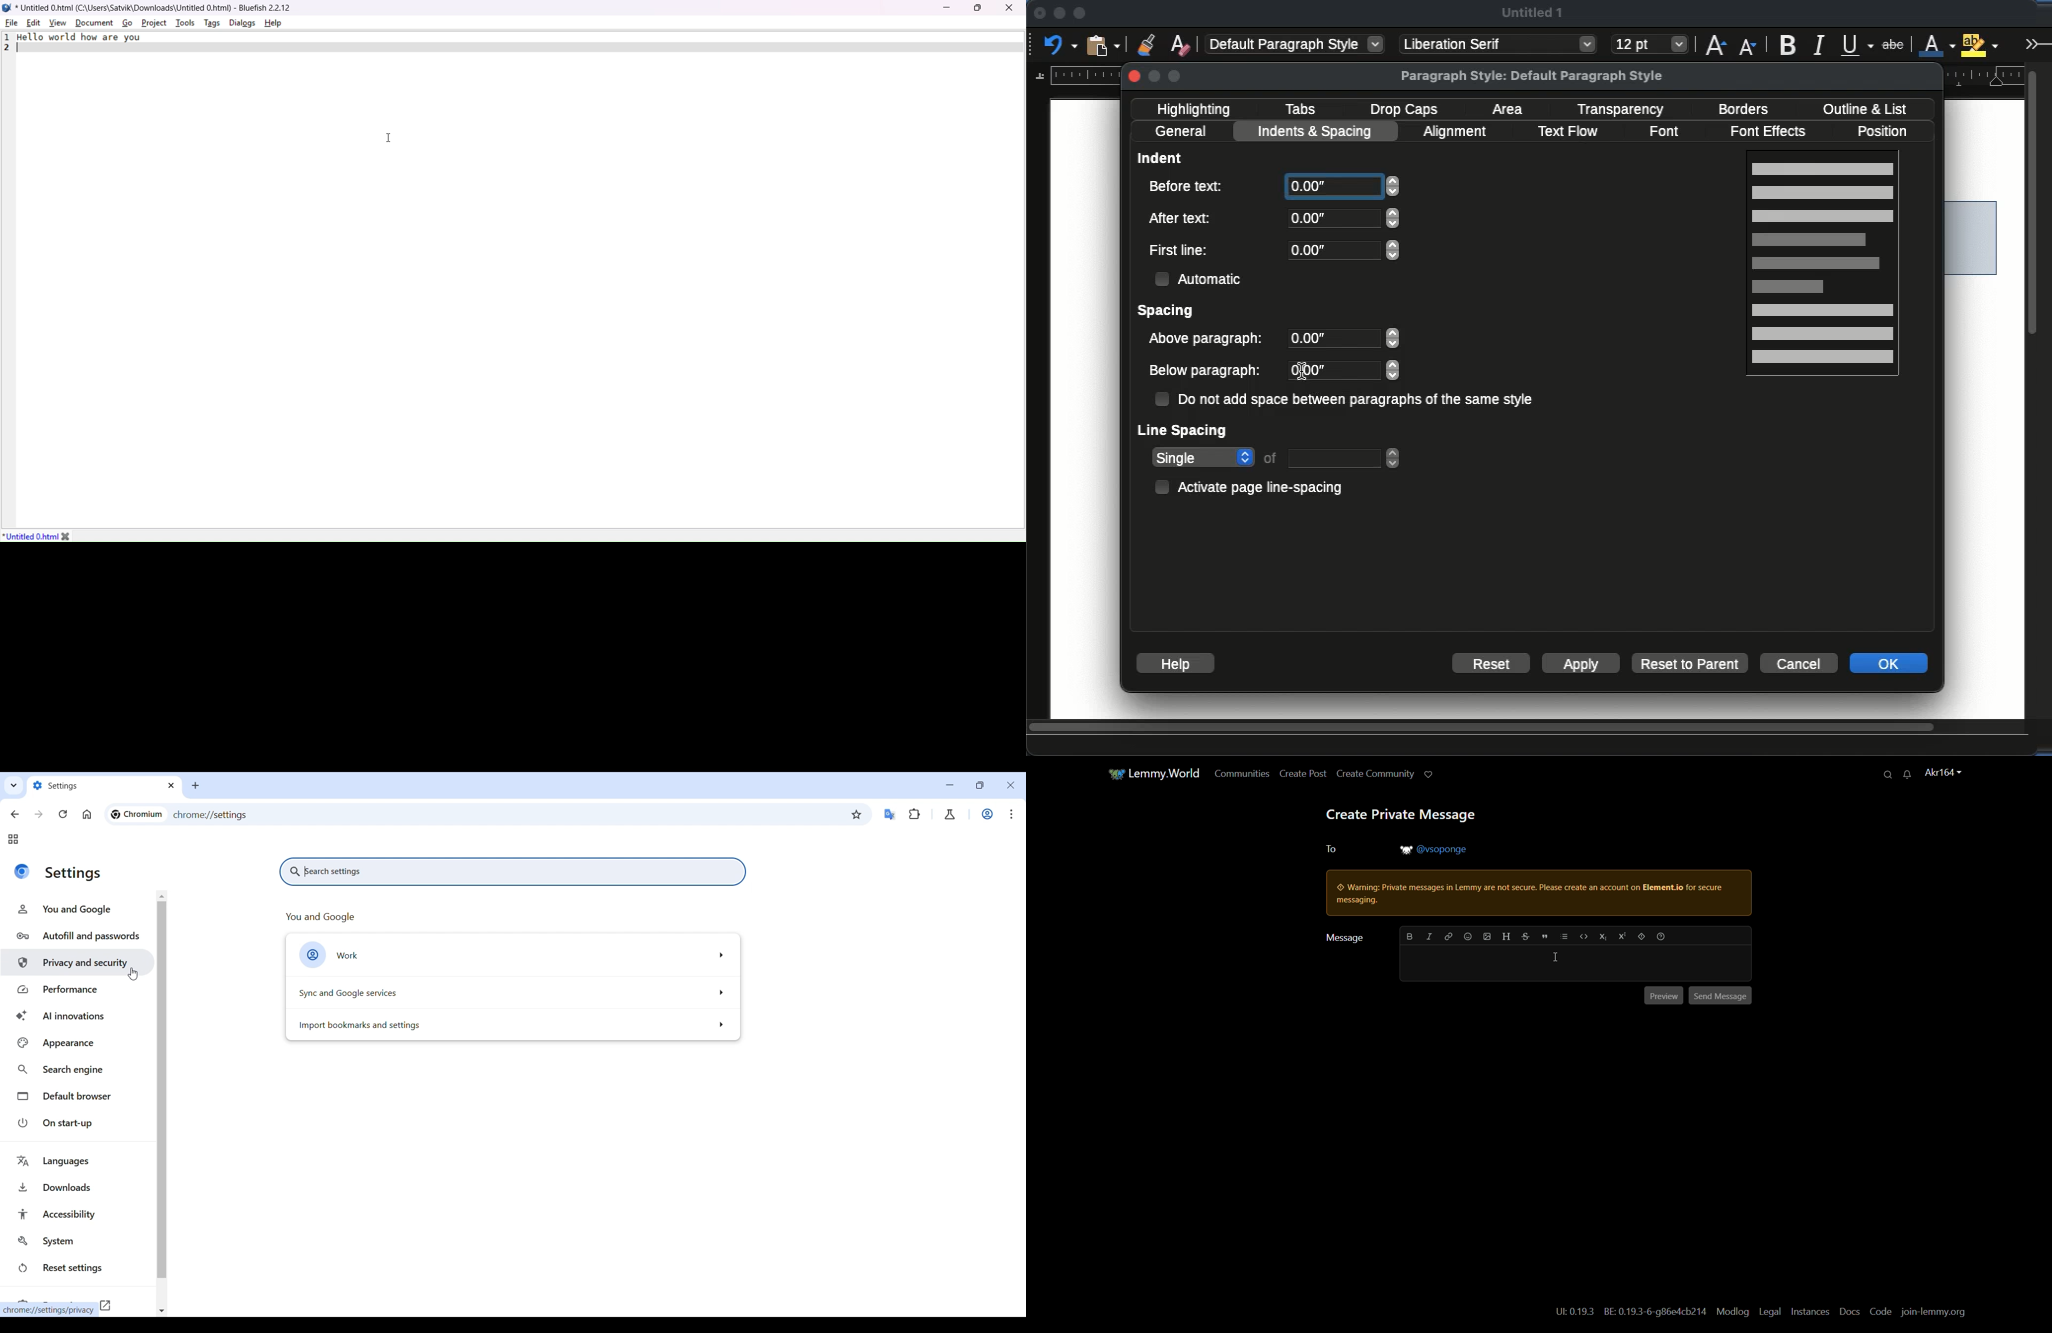 The width and height of the screenshot is (2072, 1344). I want to click on below paragraph, so click(1208, 372).